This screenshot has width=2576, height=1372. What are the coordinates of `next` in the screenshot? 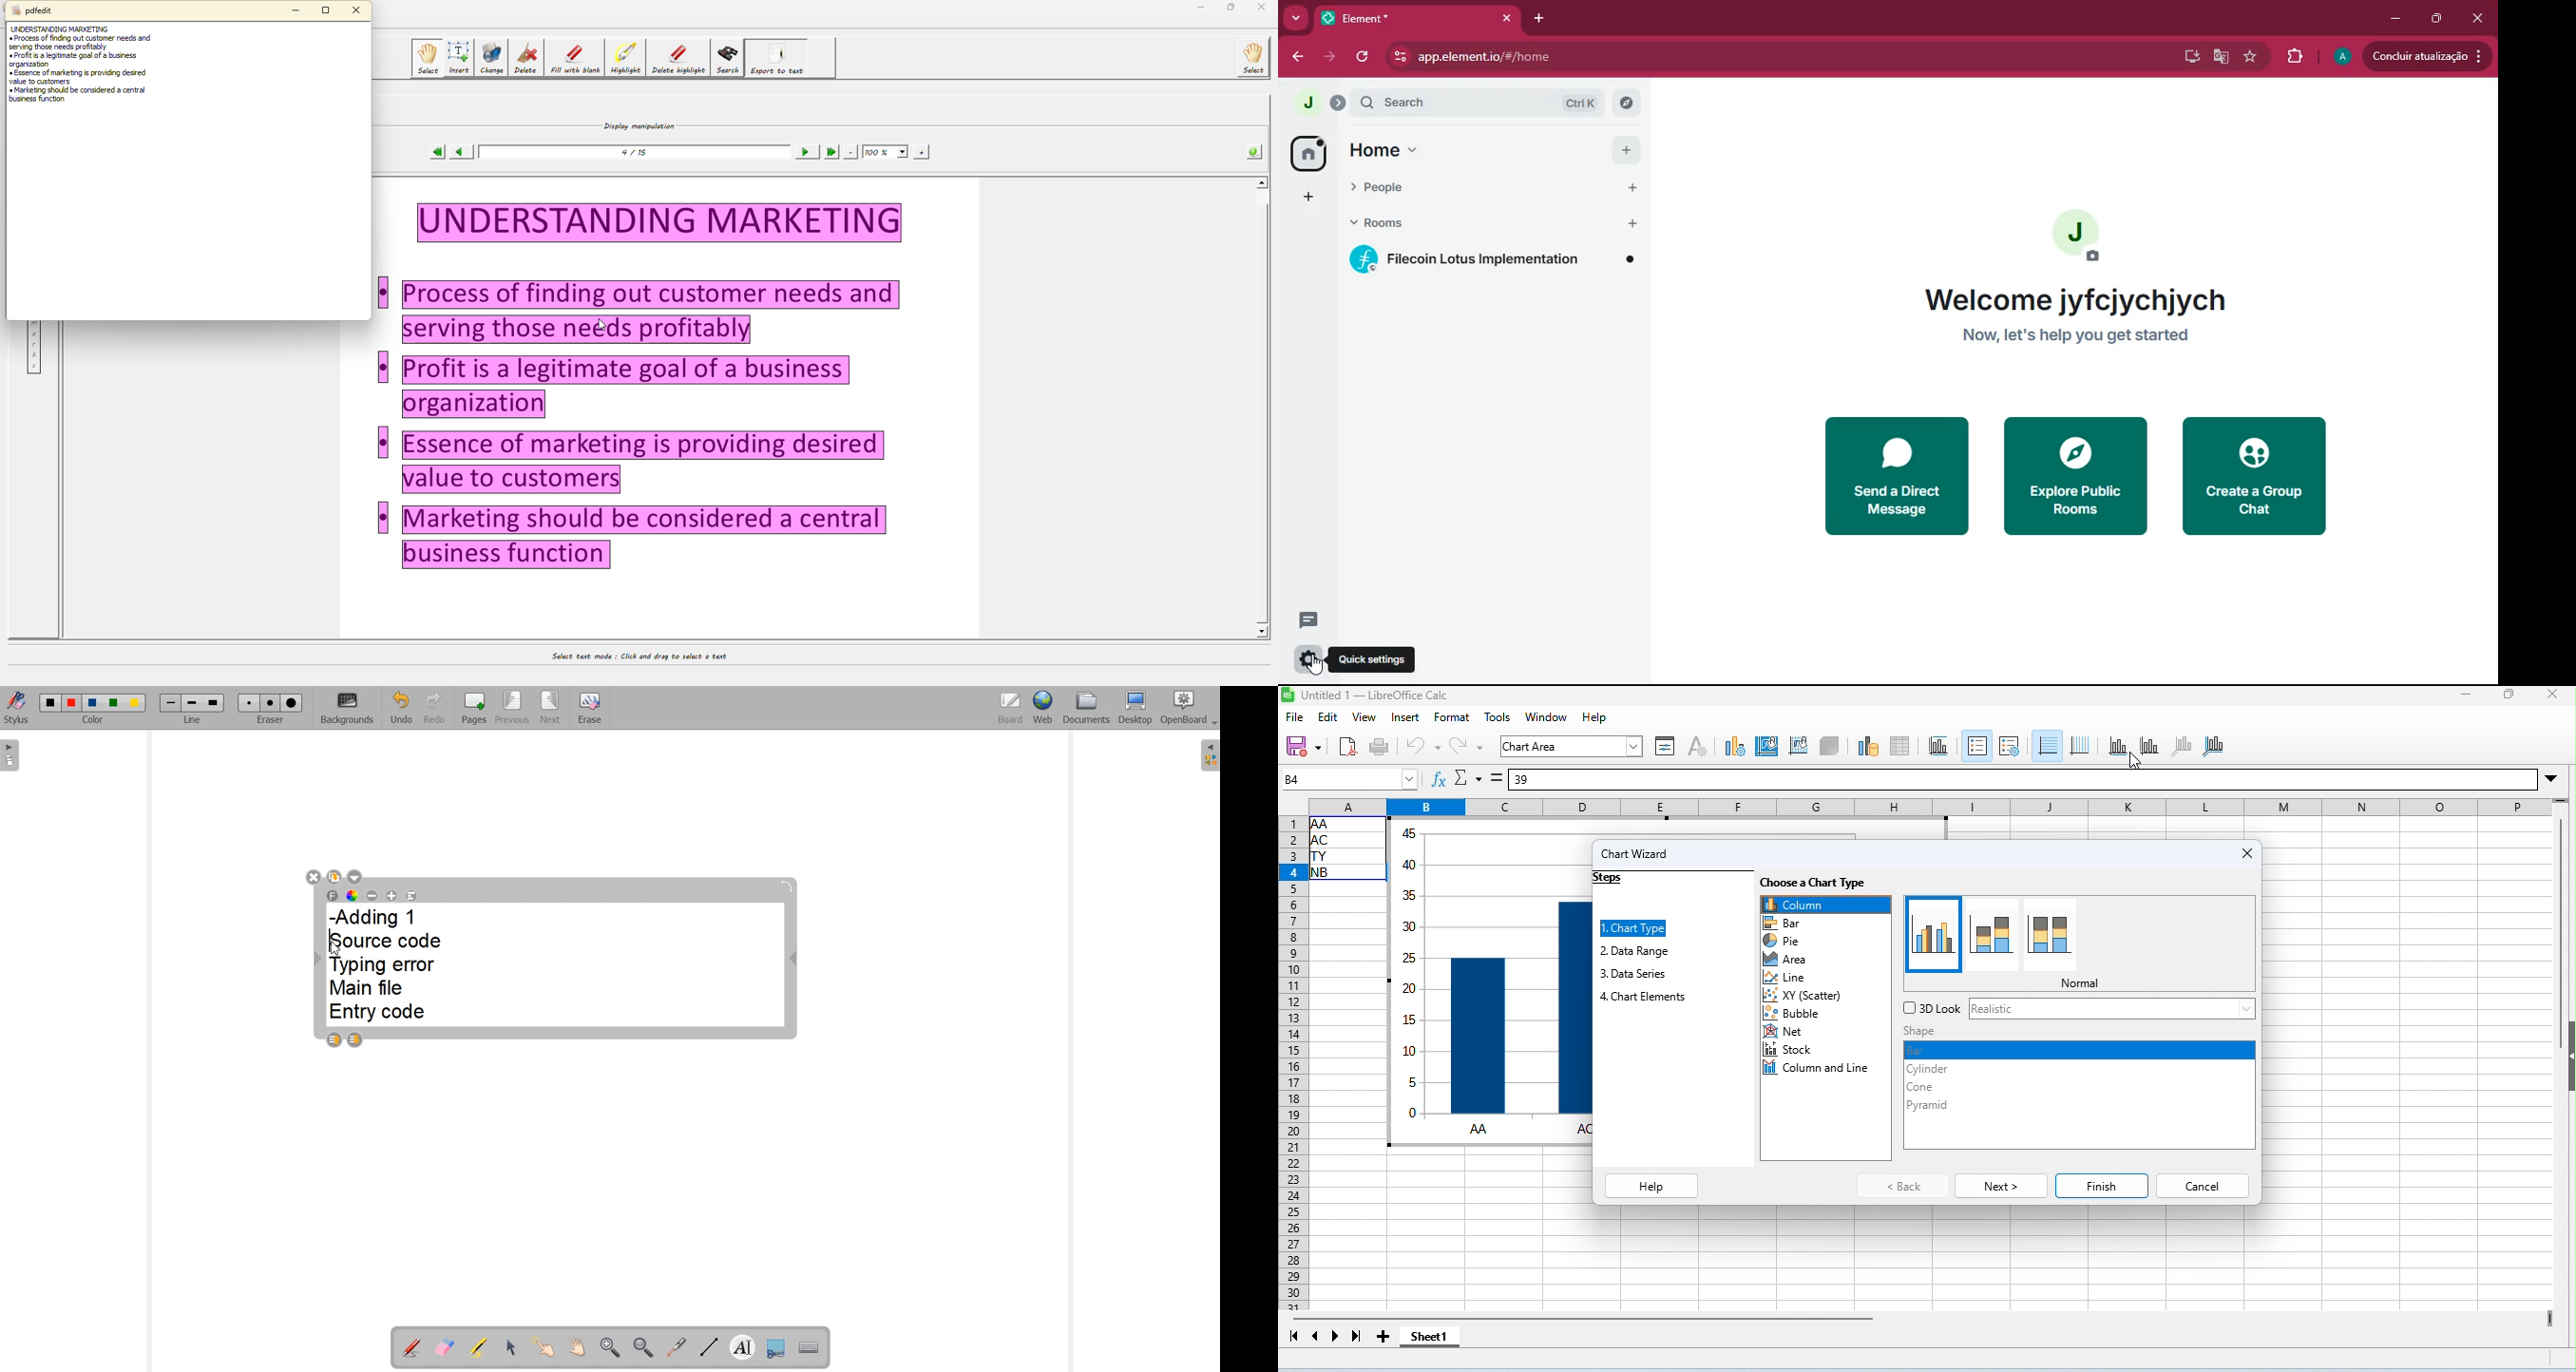 It's located at (2002, 1186).